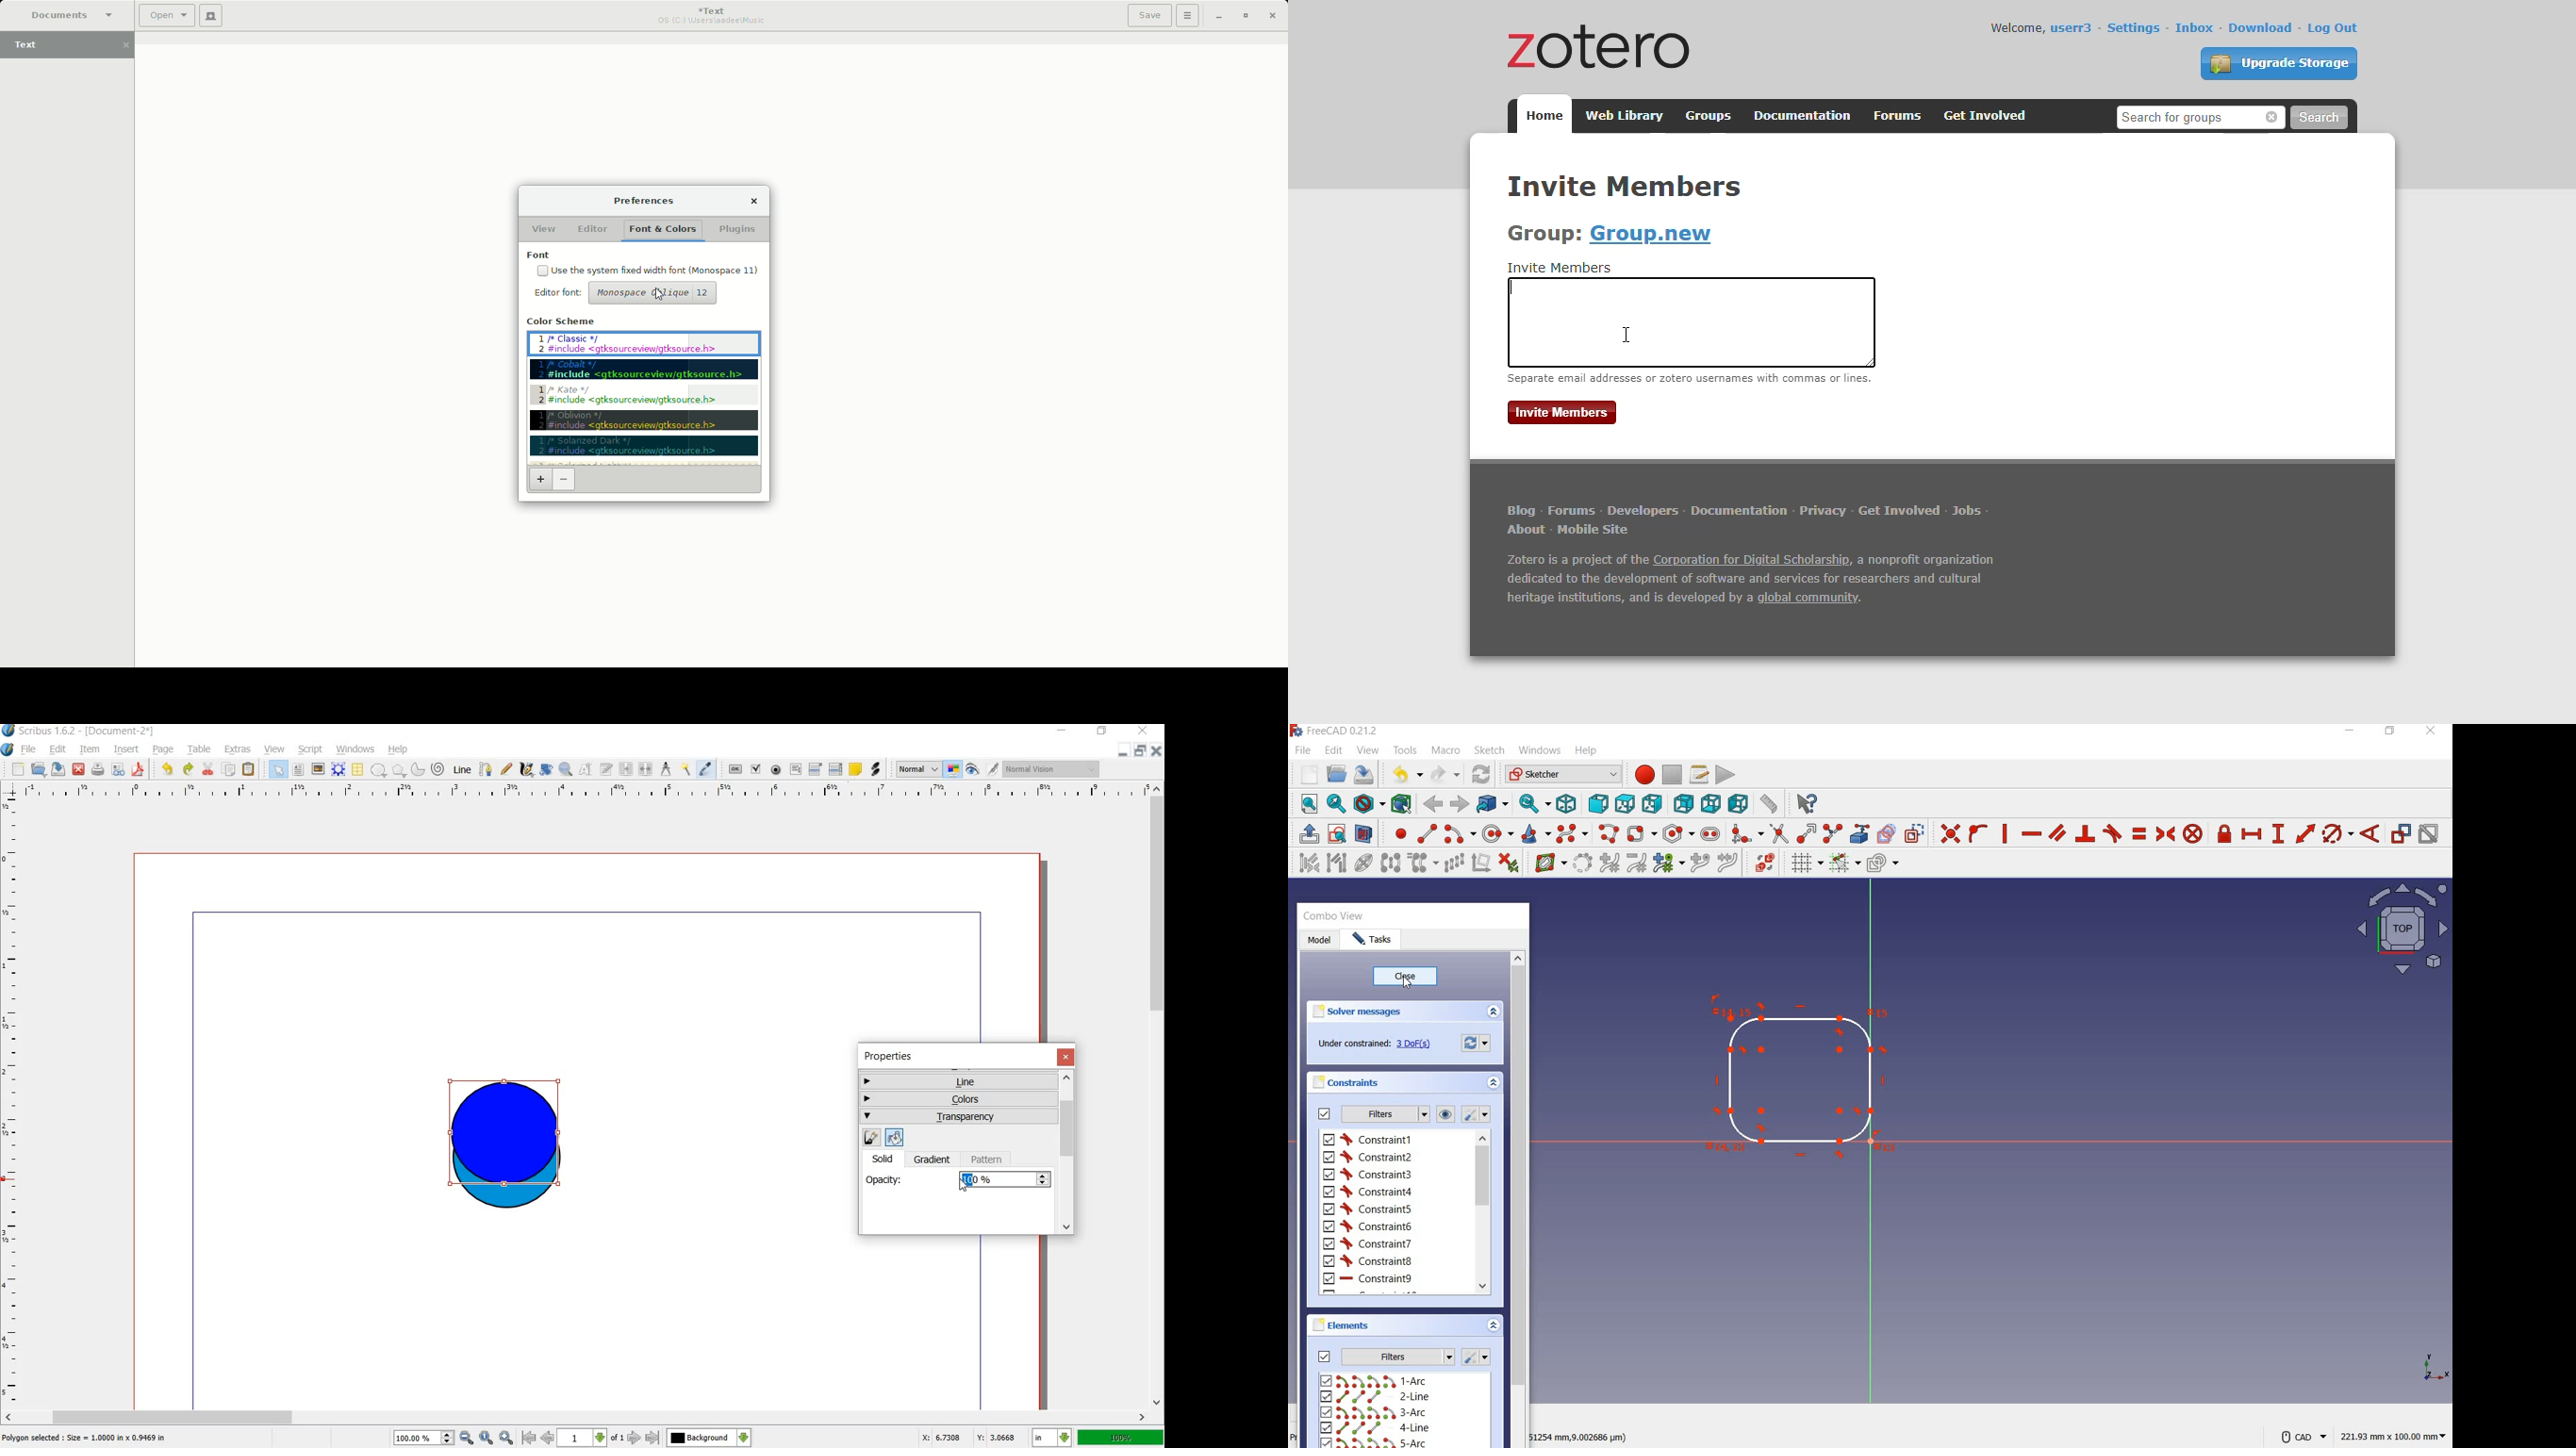  What do you see at coordinates (1407, 775) in the screenshot?
I see `undo` at bounding box center [1407, 775].